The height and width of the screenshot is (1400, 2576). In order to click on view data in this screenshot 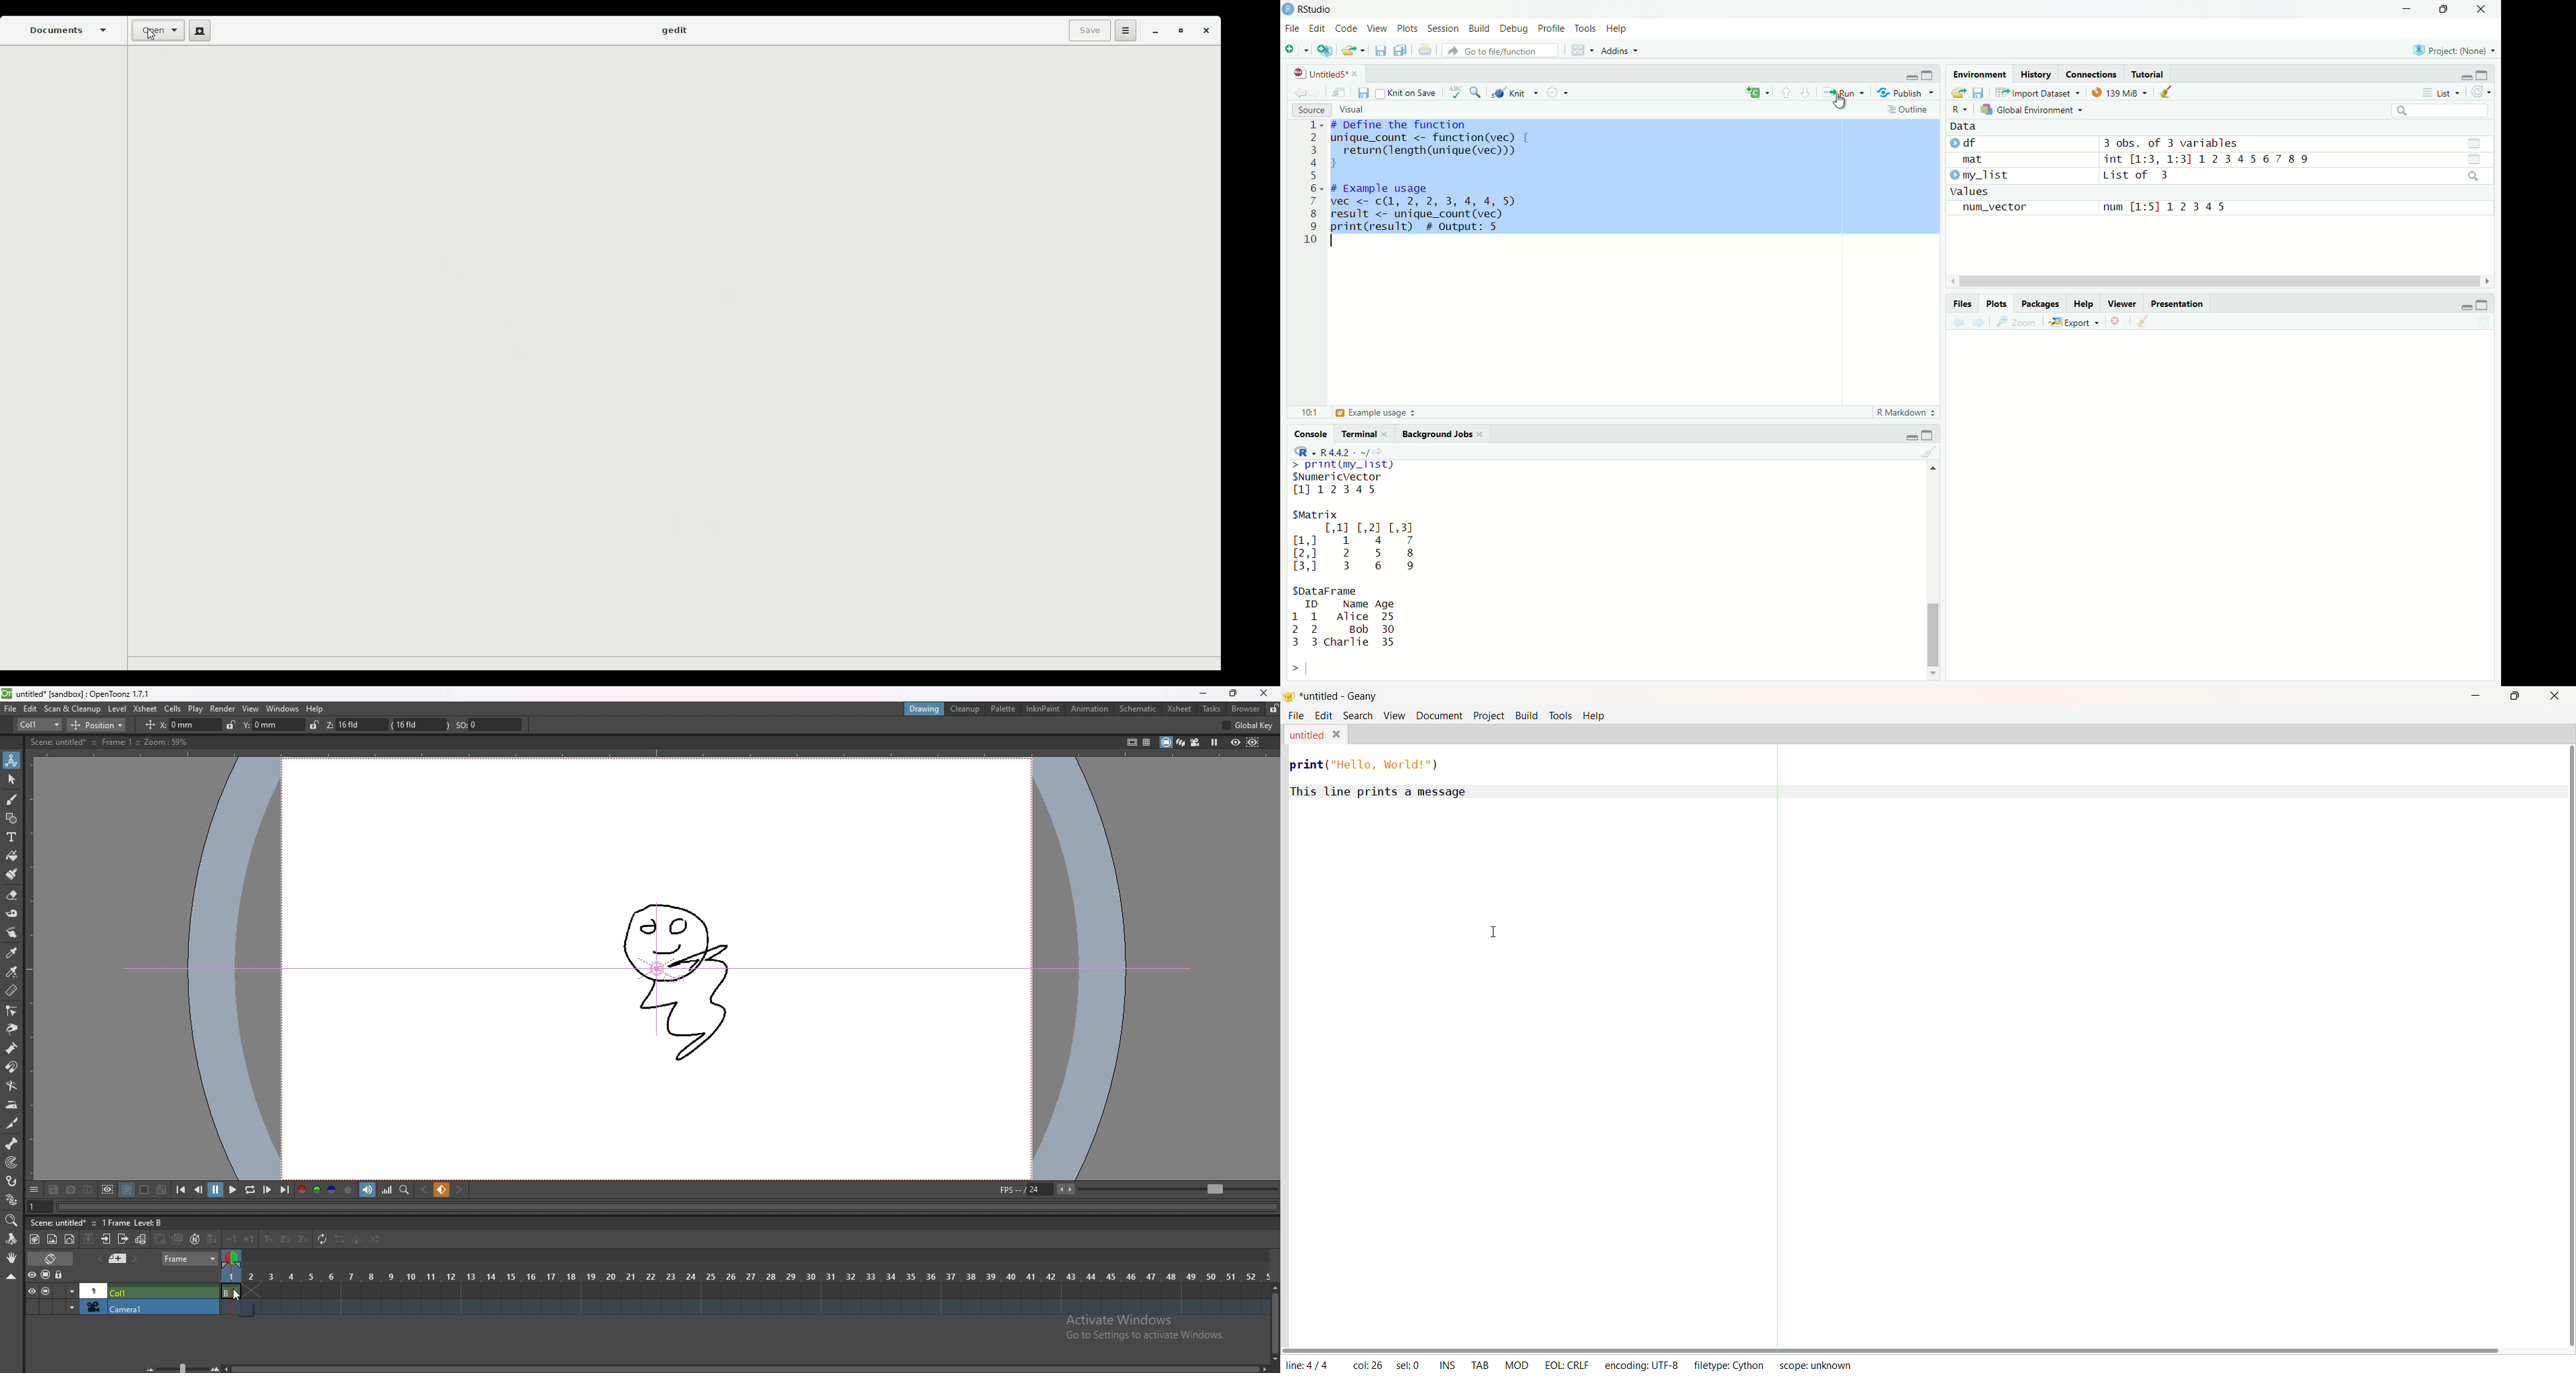, I will do `click(2474, 142)`.